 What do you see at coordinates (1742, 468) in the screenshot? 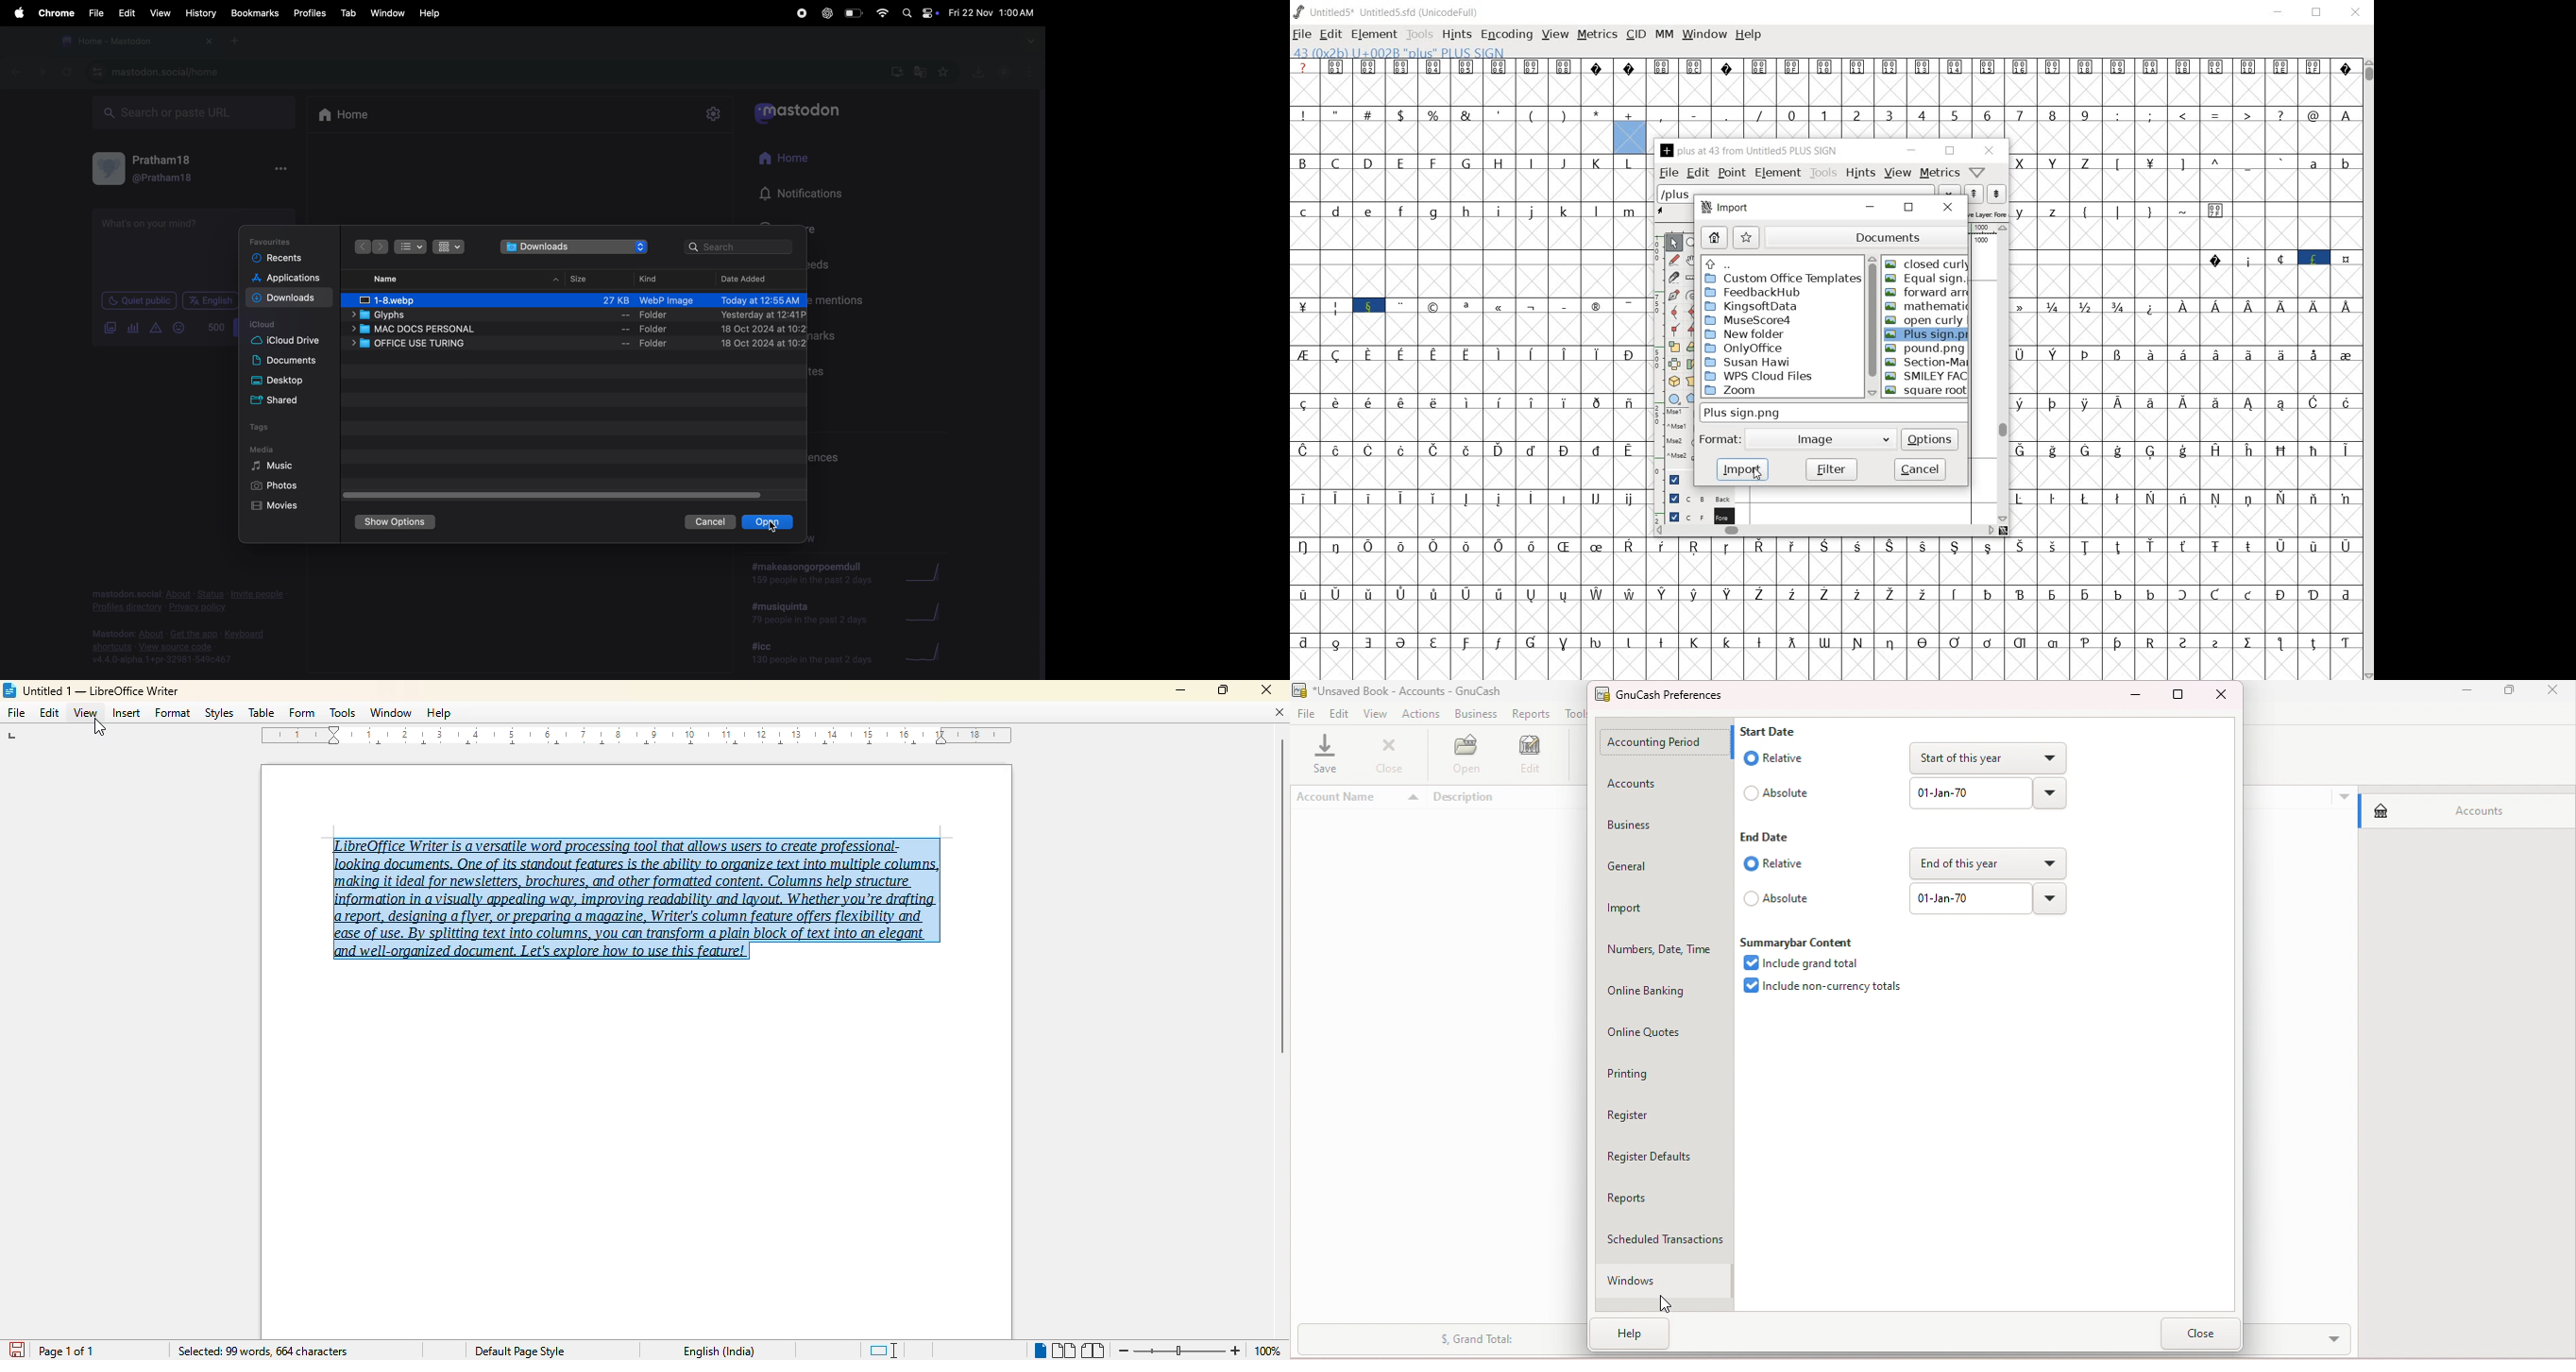
I see `import` at bounding box center [1742, 468].